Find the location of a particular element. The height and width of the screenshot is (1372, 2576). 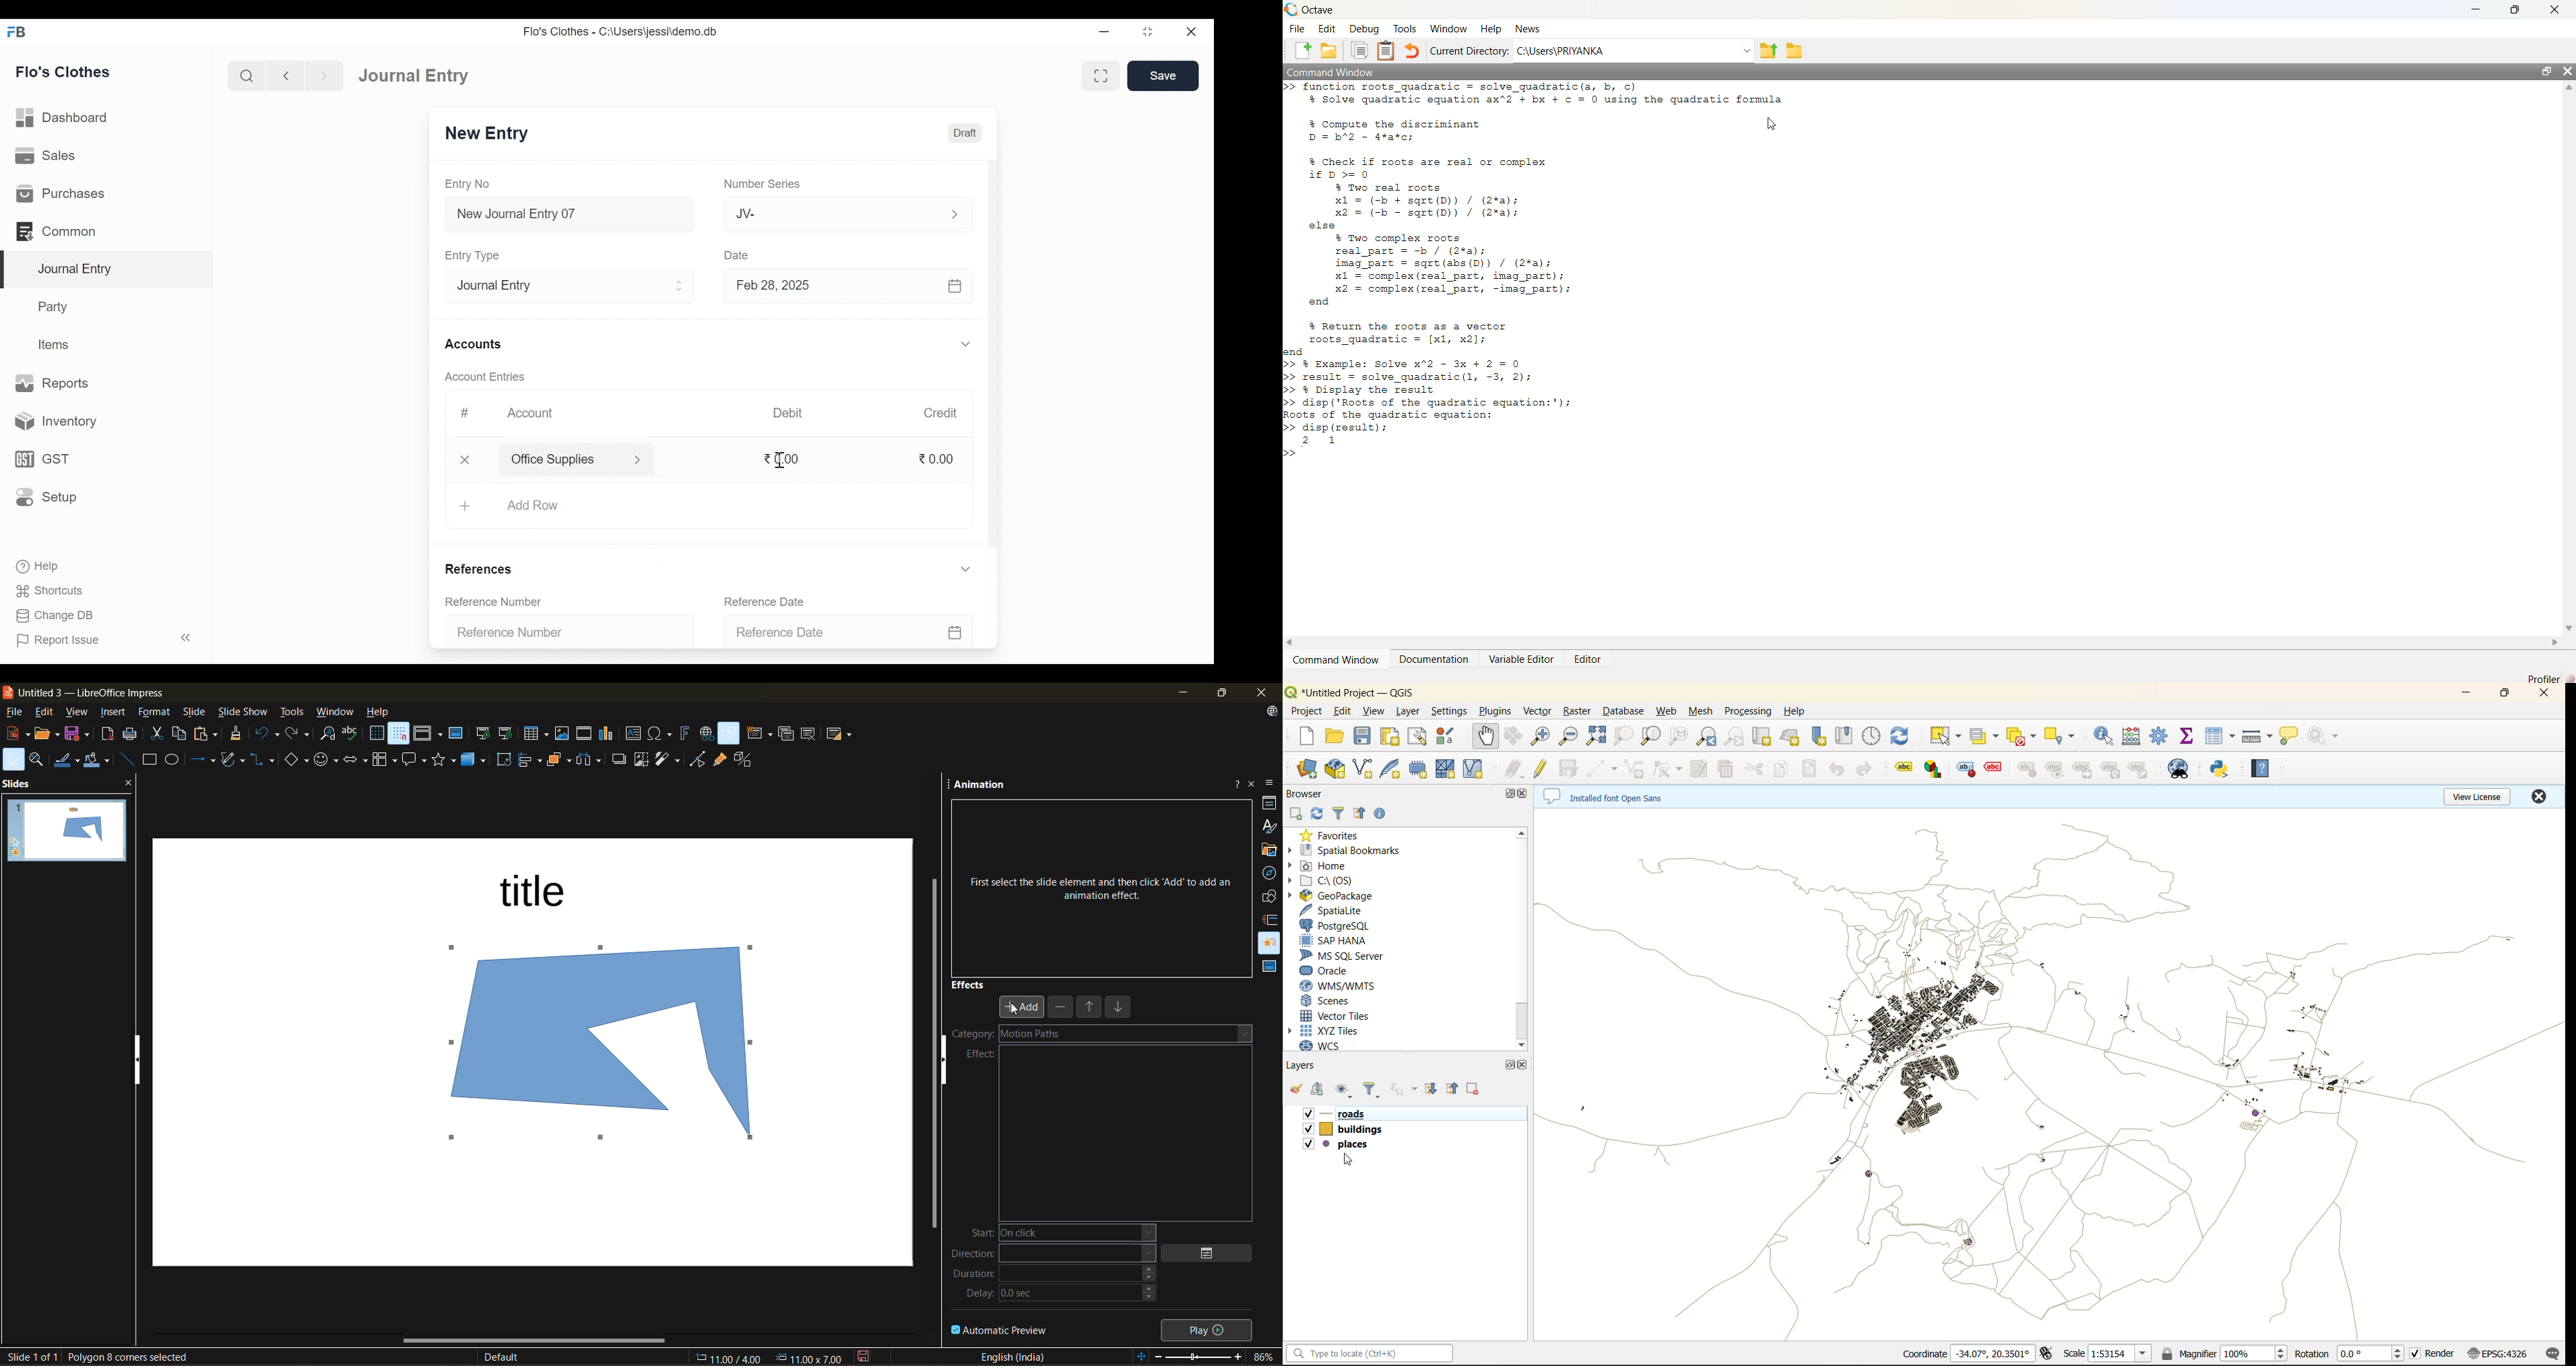

Toggle form and full width is located at coordinates (1101, 77).